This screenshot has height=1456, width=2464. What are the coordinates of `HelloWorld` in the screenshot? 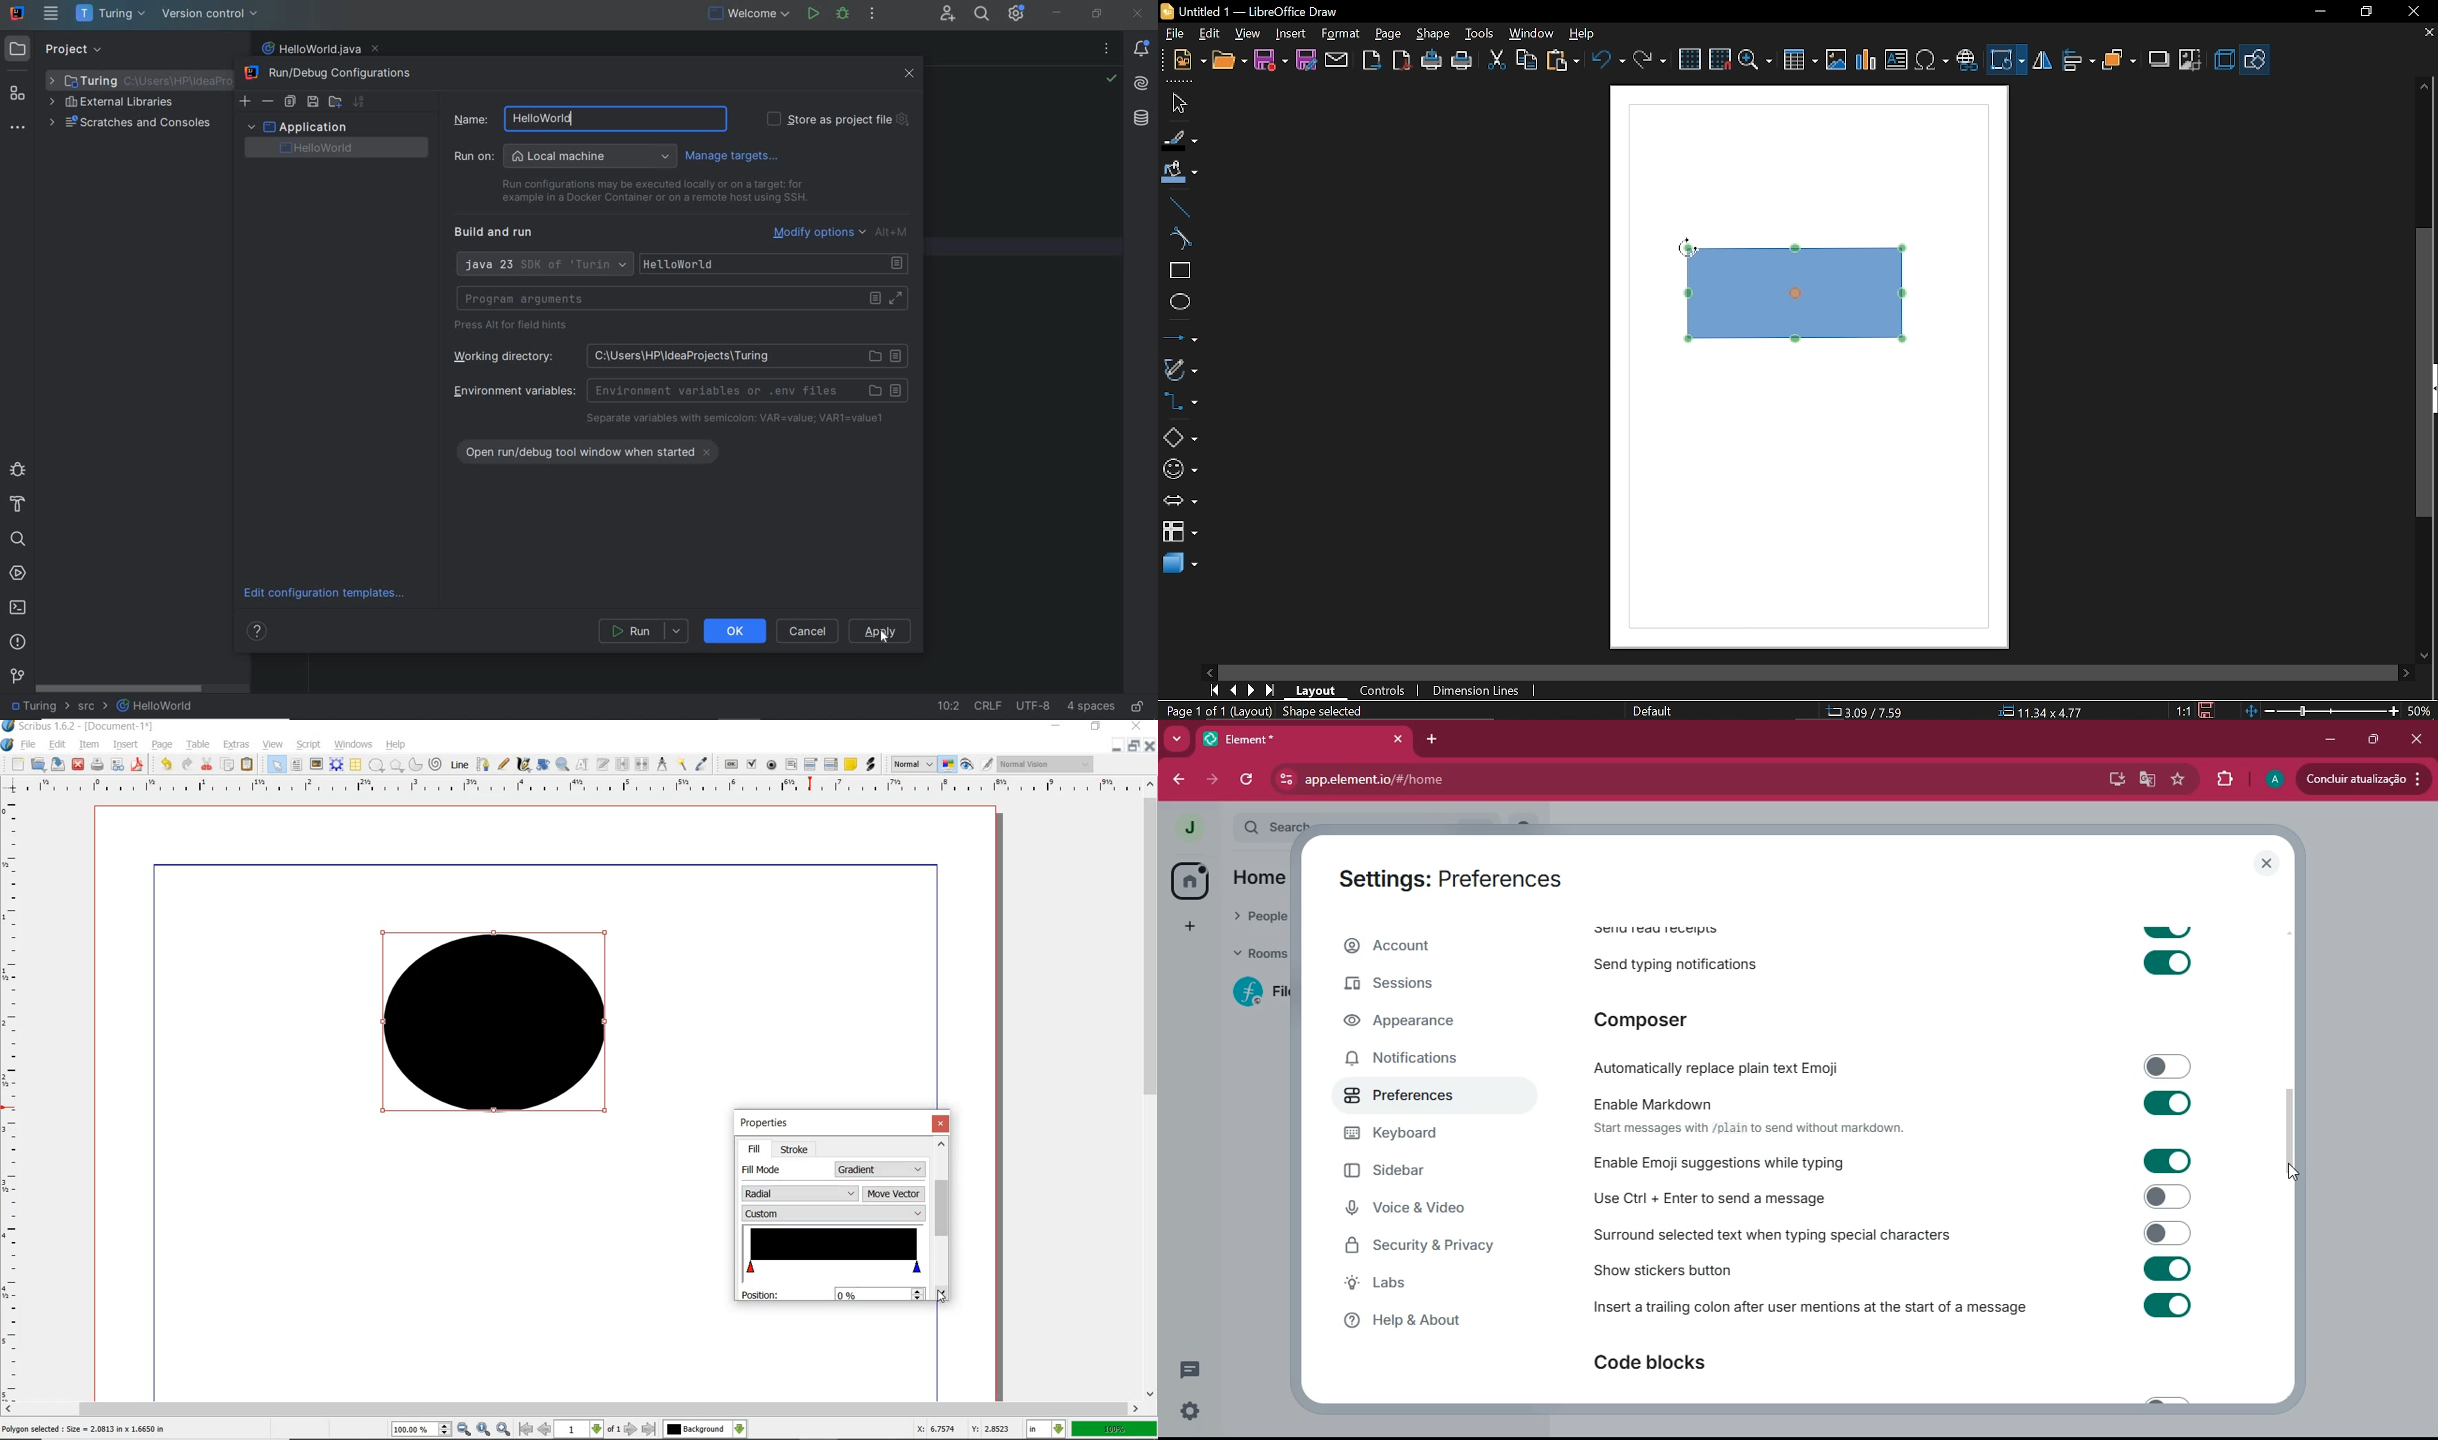 It's located at (343, 148).